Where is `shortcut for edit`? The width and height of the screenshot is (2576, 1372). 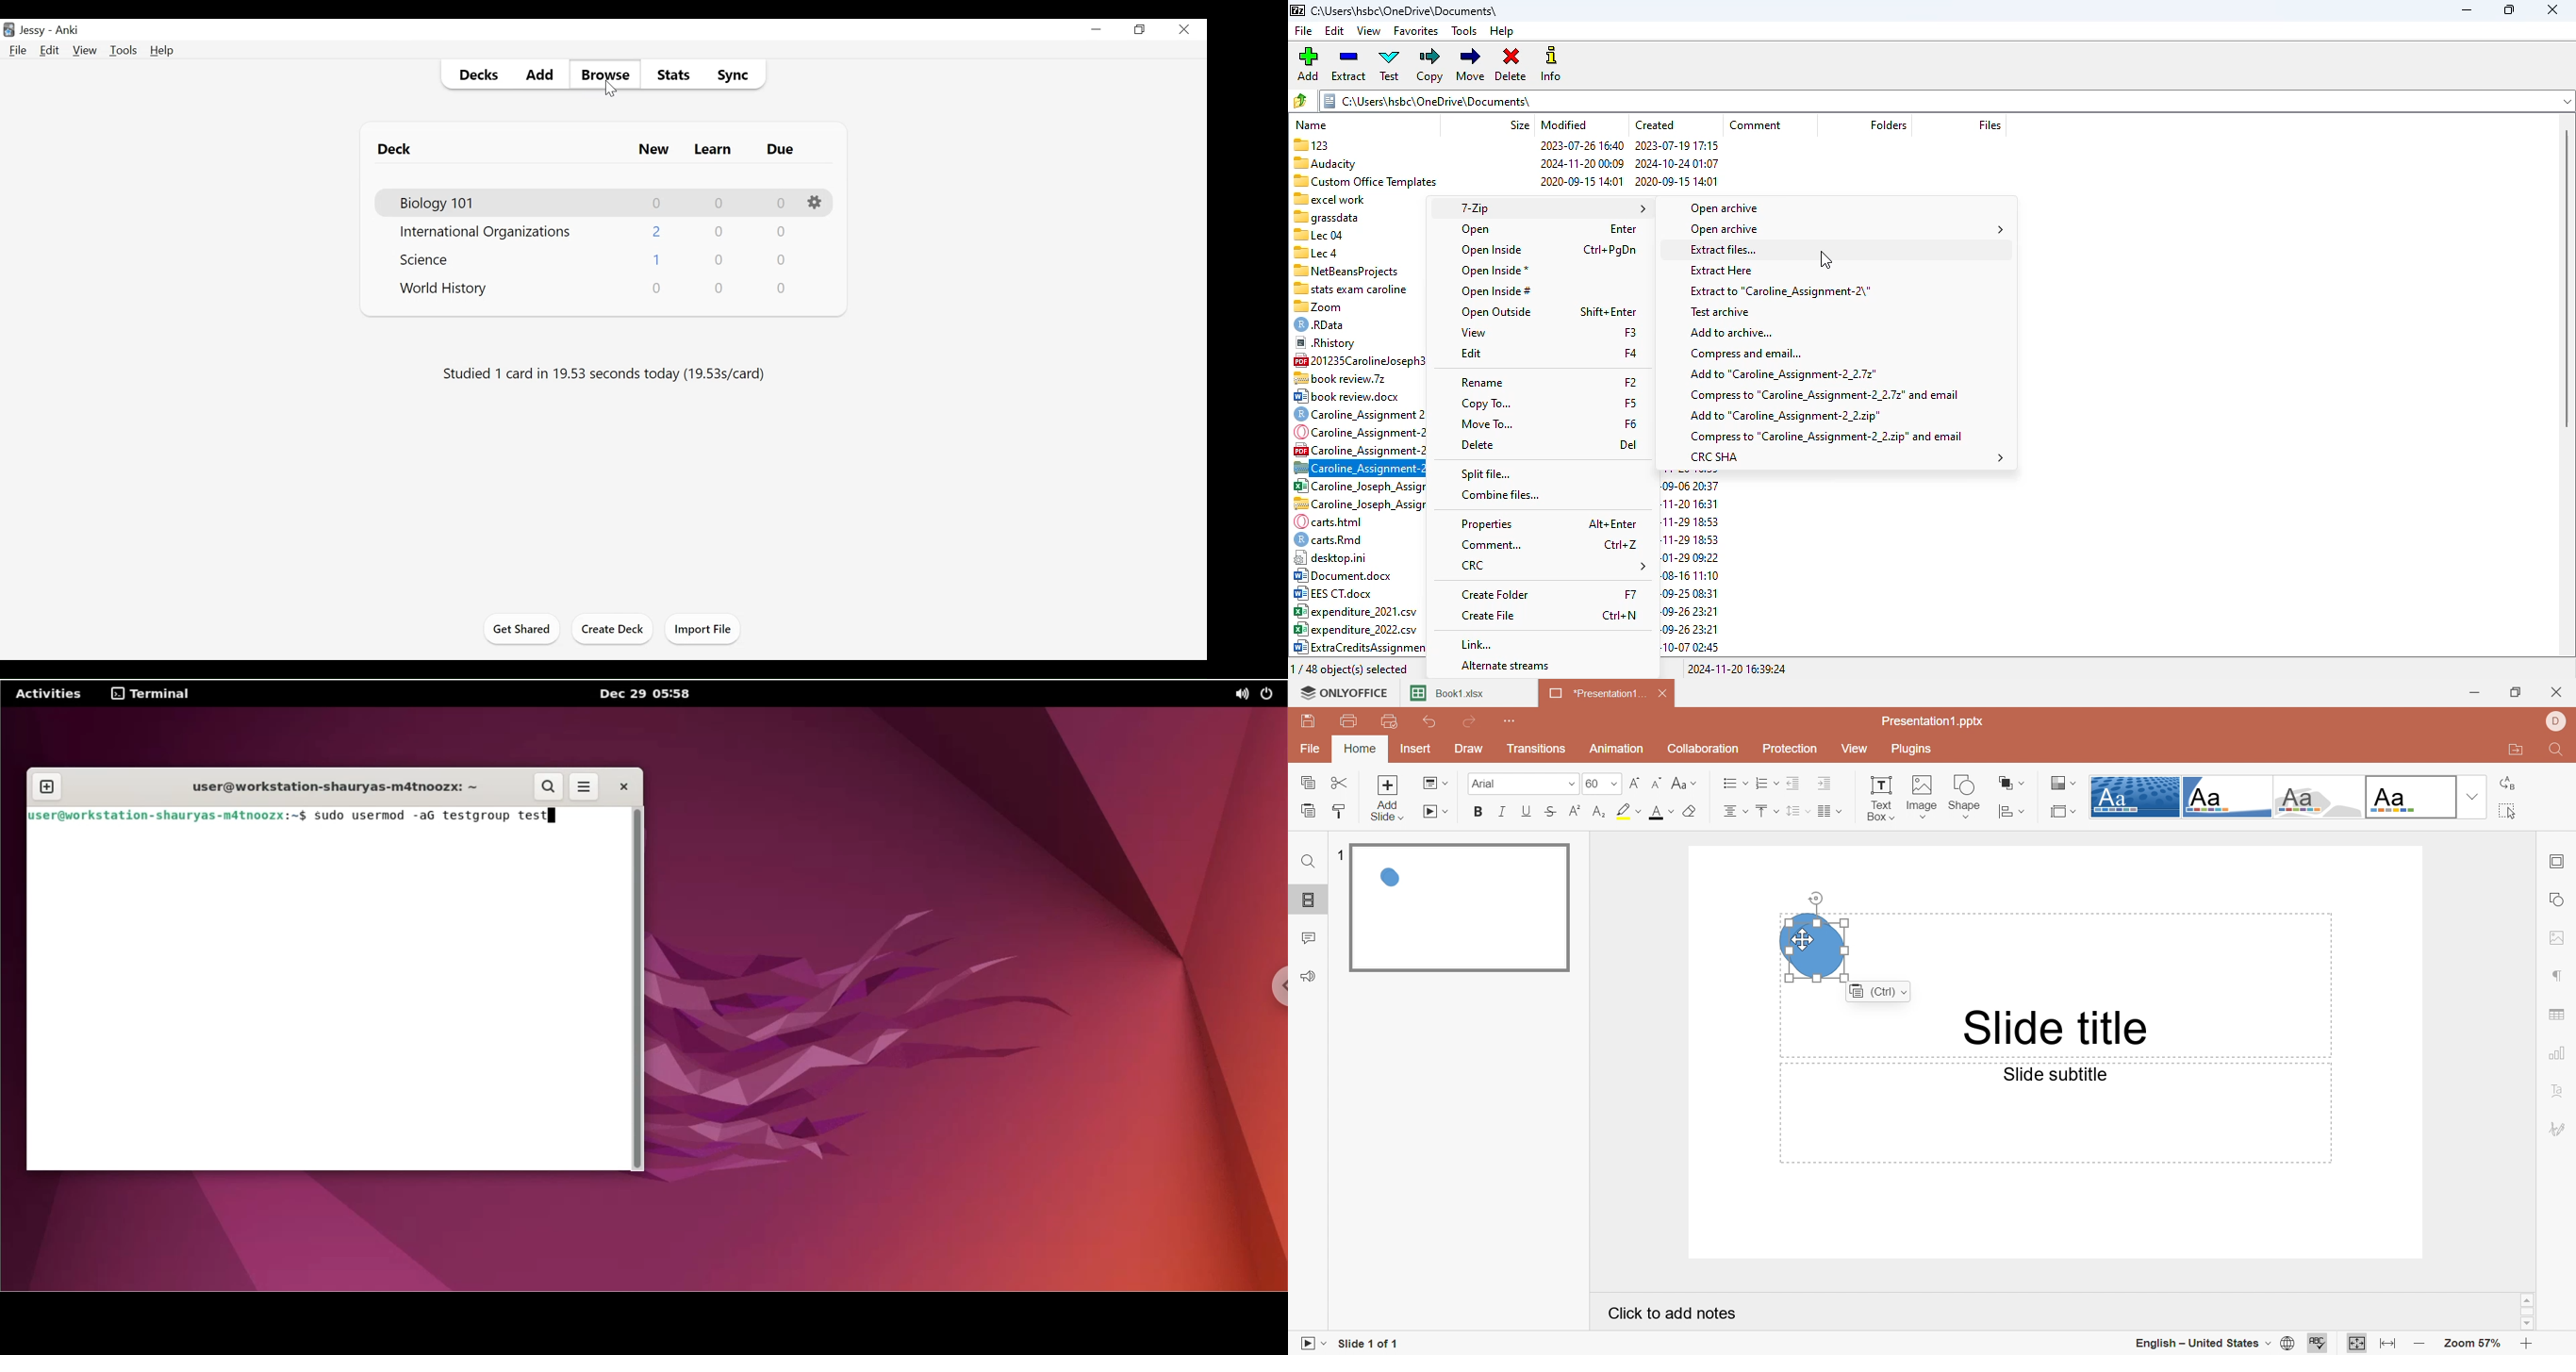
shortcut for edit is located at coordinates (1632, 354).